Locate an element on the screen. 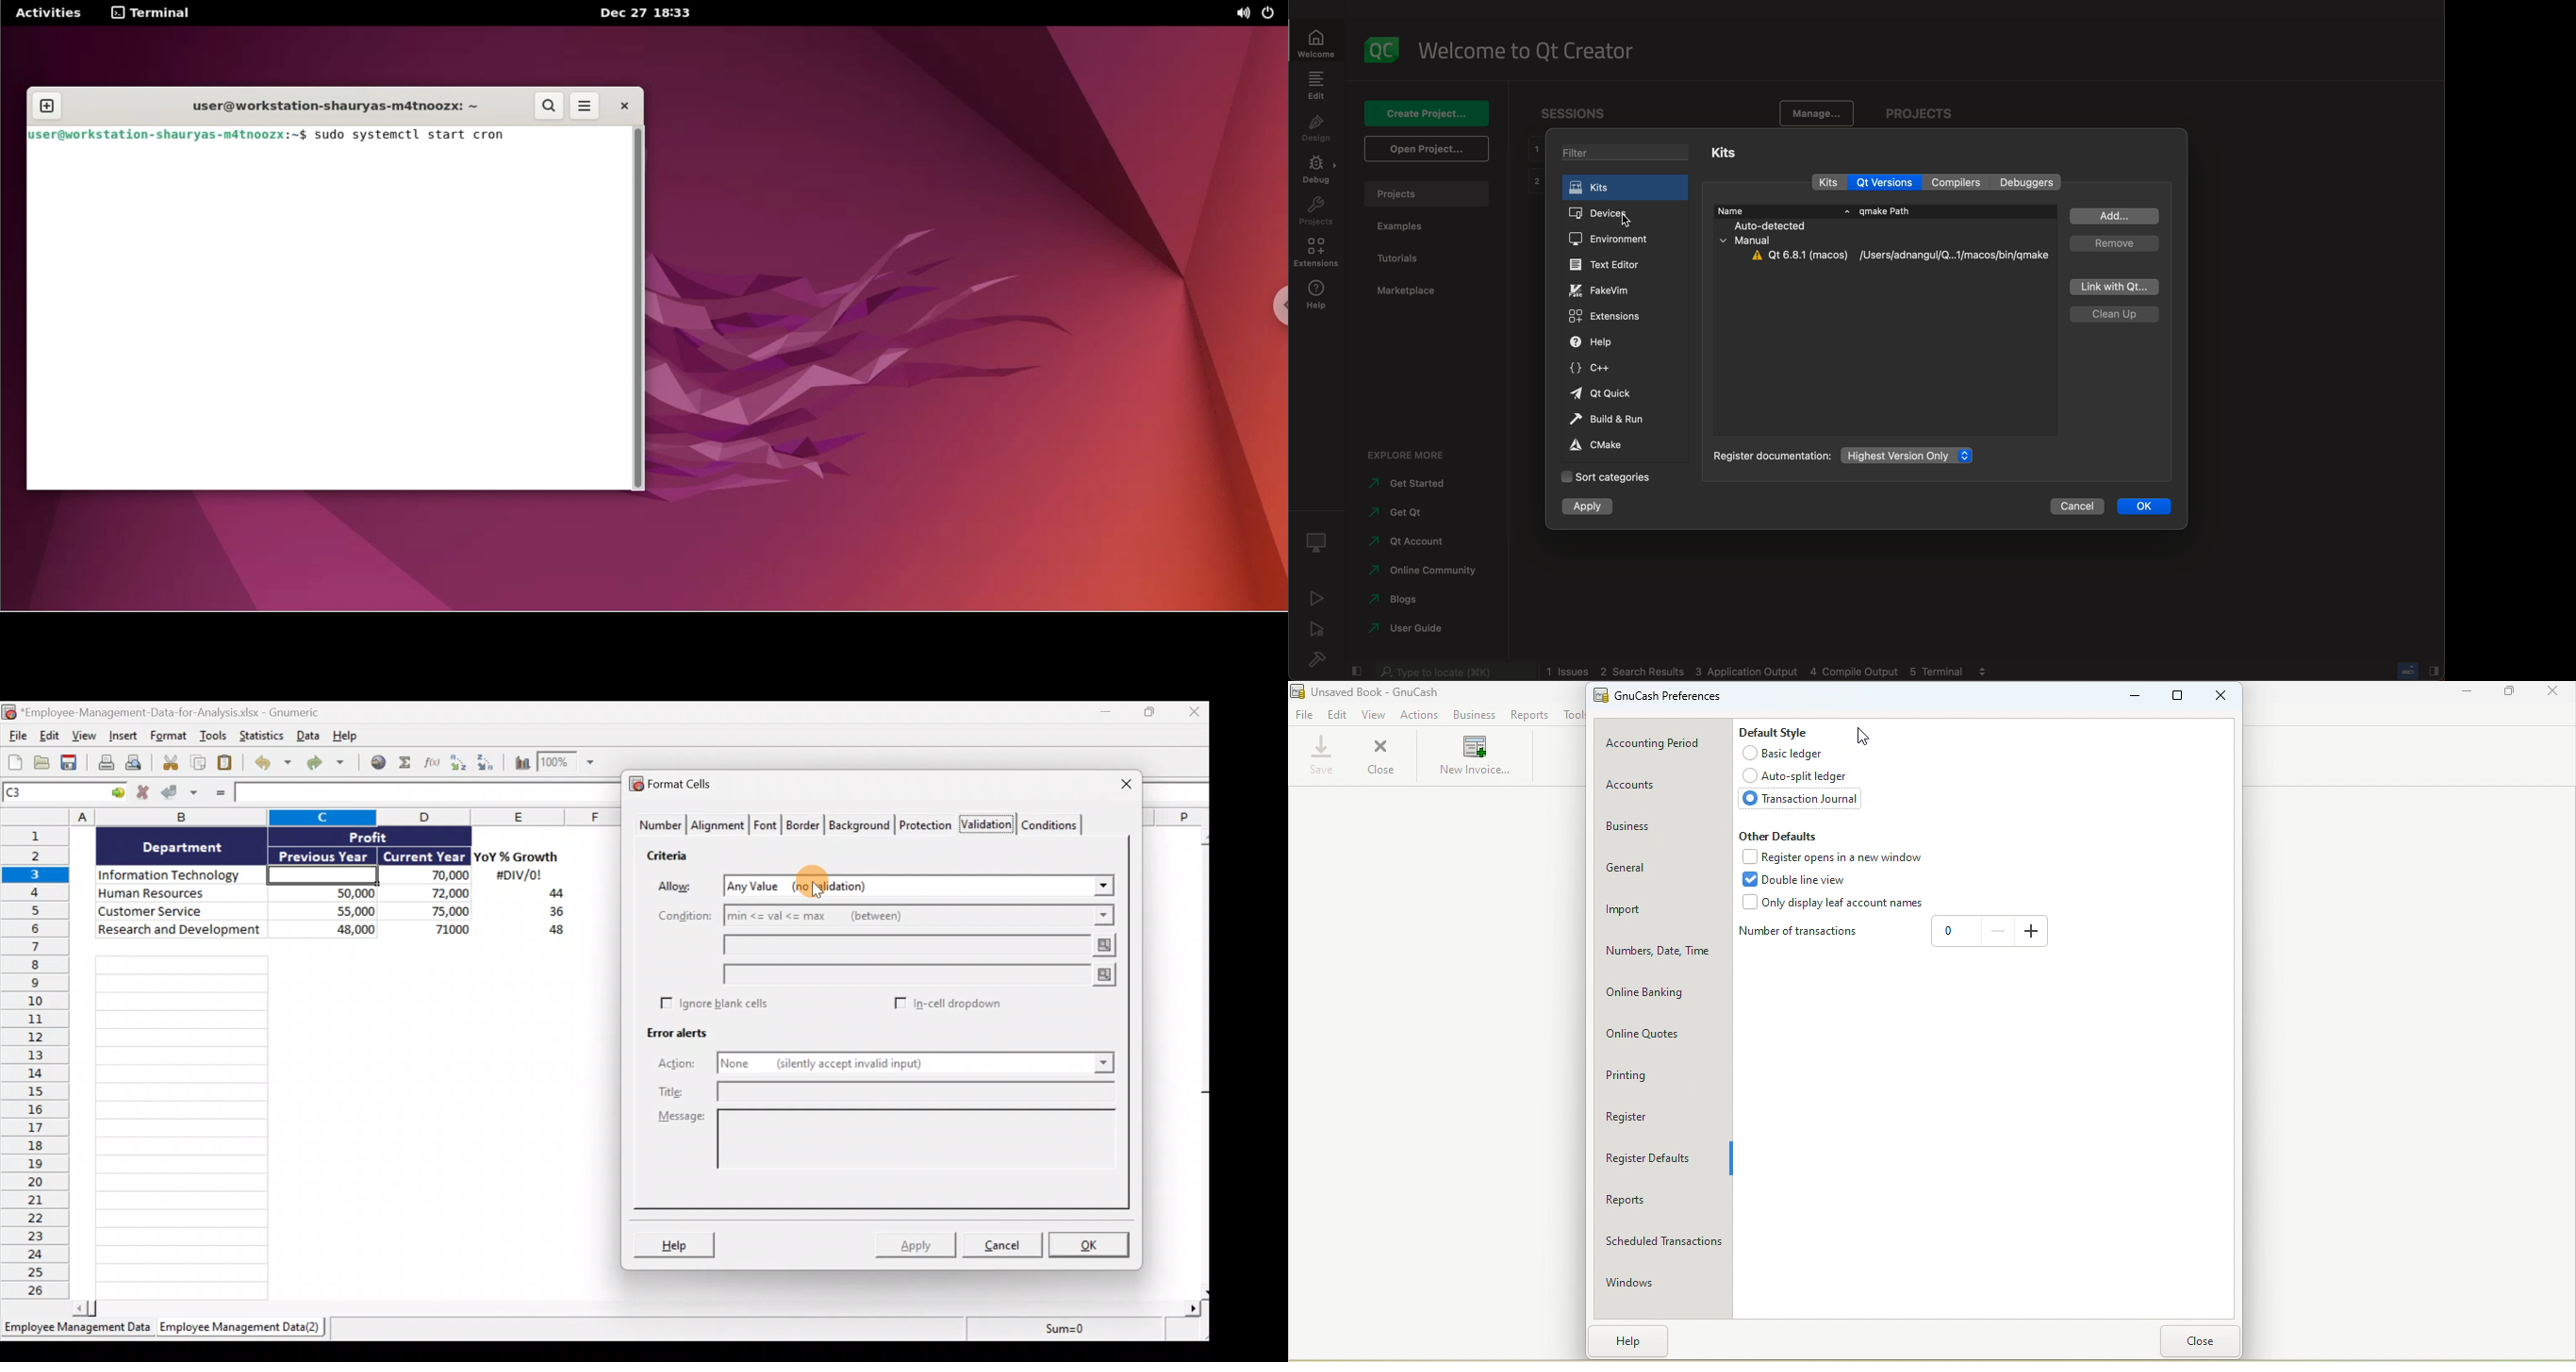 The width and height of the screenshot is (2576, 1372). user@workstation-shauryas-m4tnoozx:~ is located at coordinates (327, 106).